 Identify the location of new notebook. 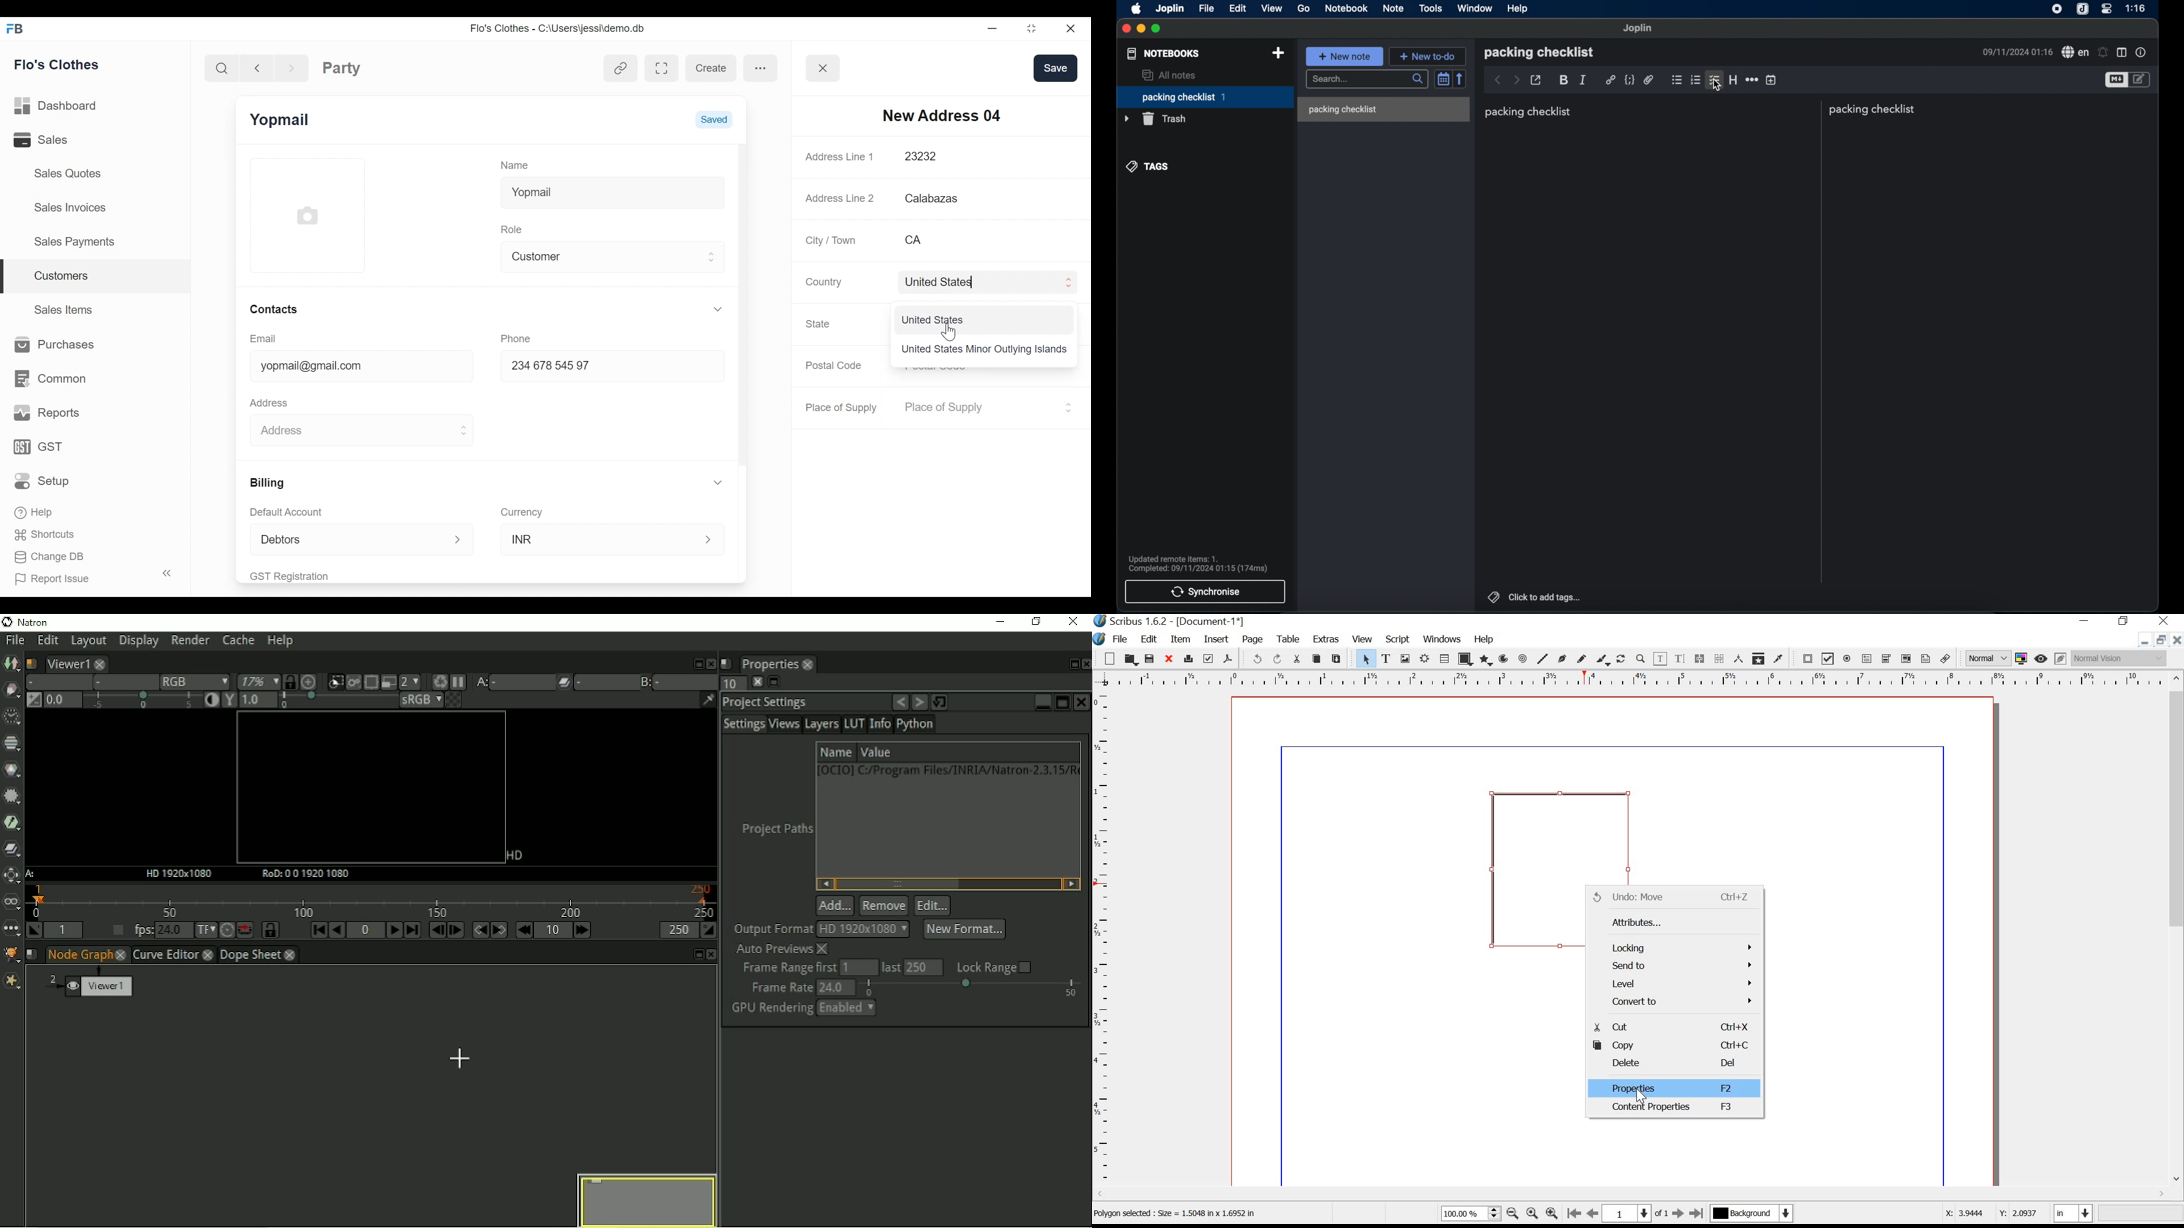
(1278, 53).